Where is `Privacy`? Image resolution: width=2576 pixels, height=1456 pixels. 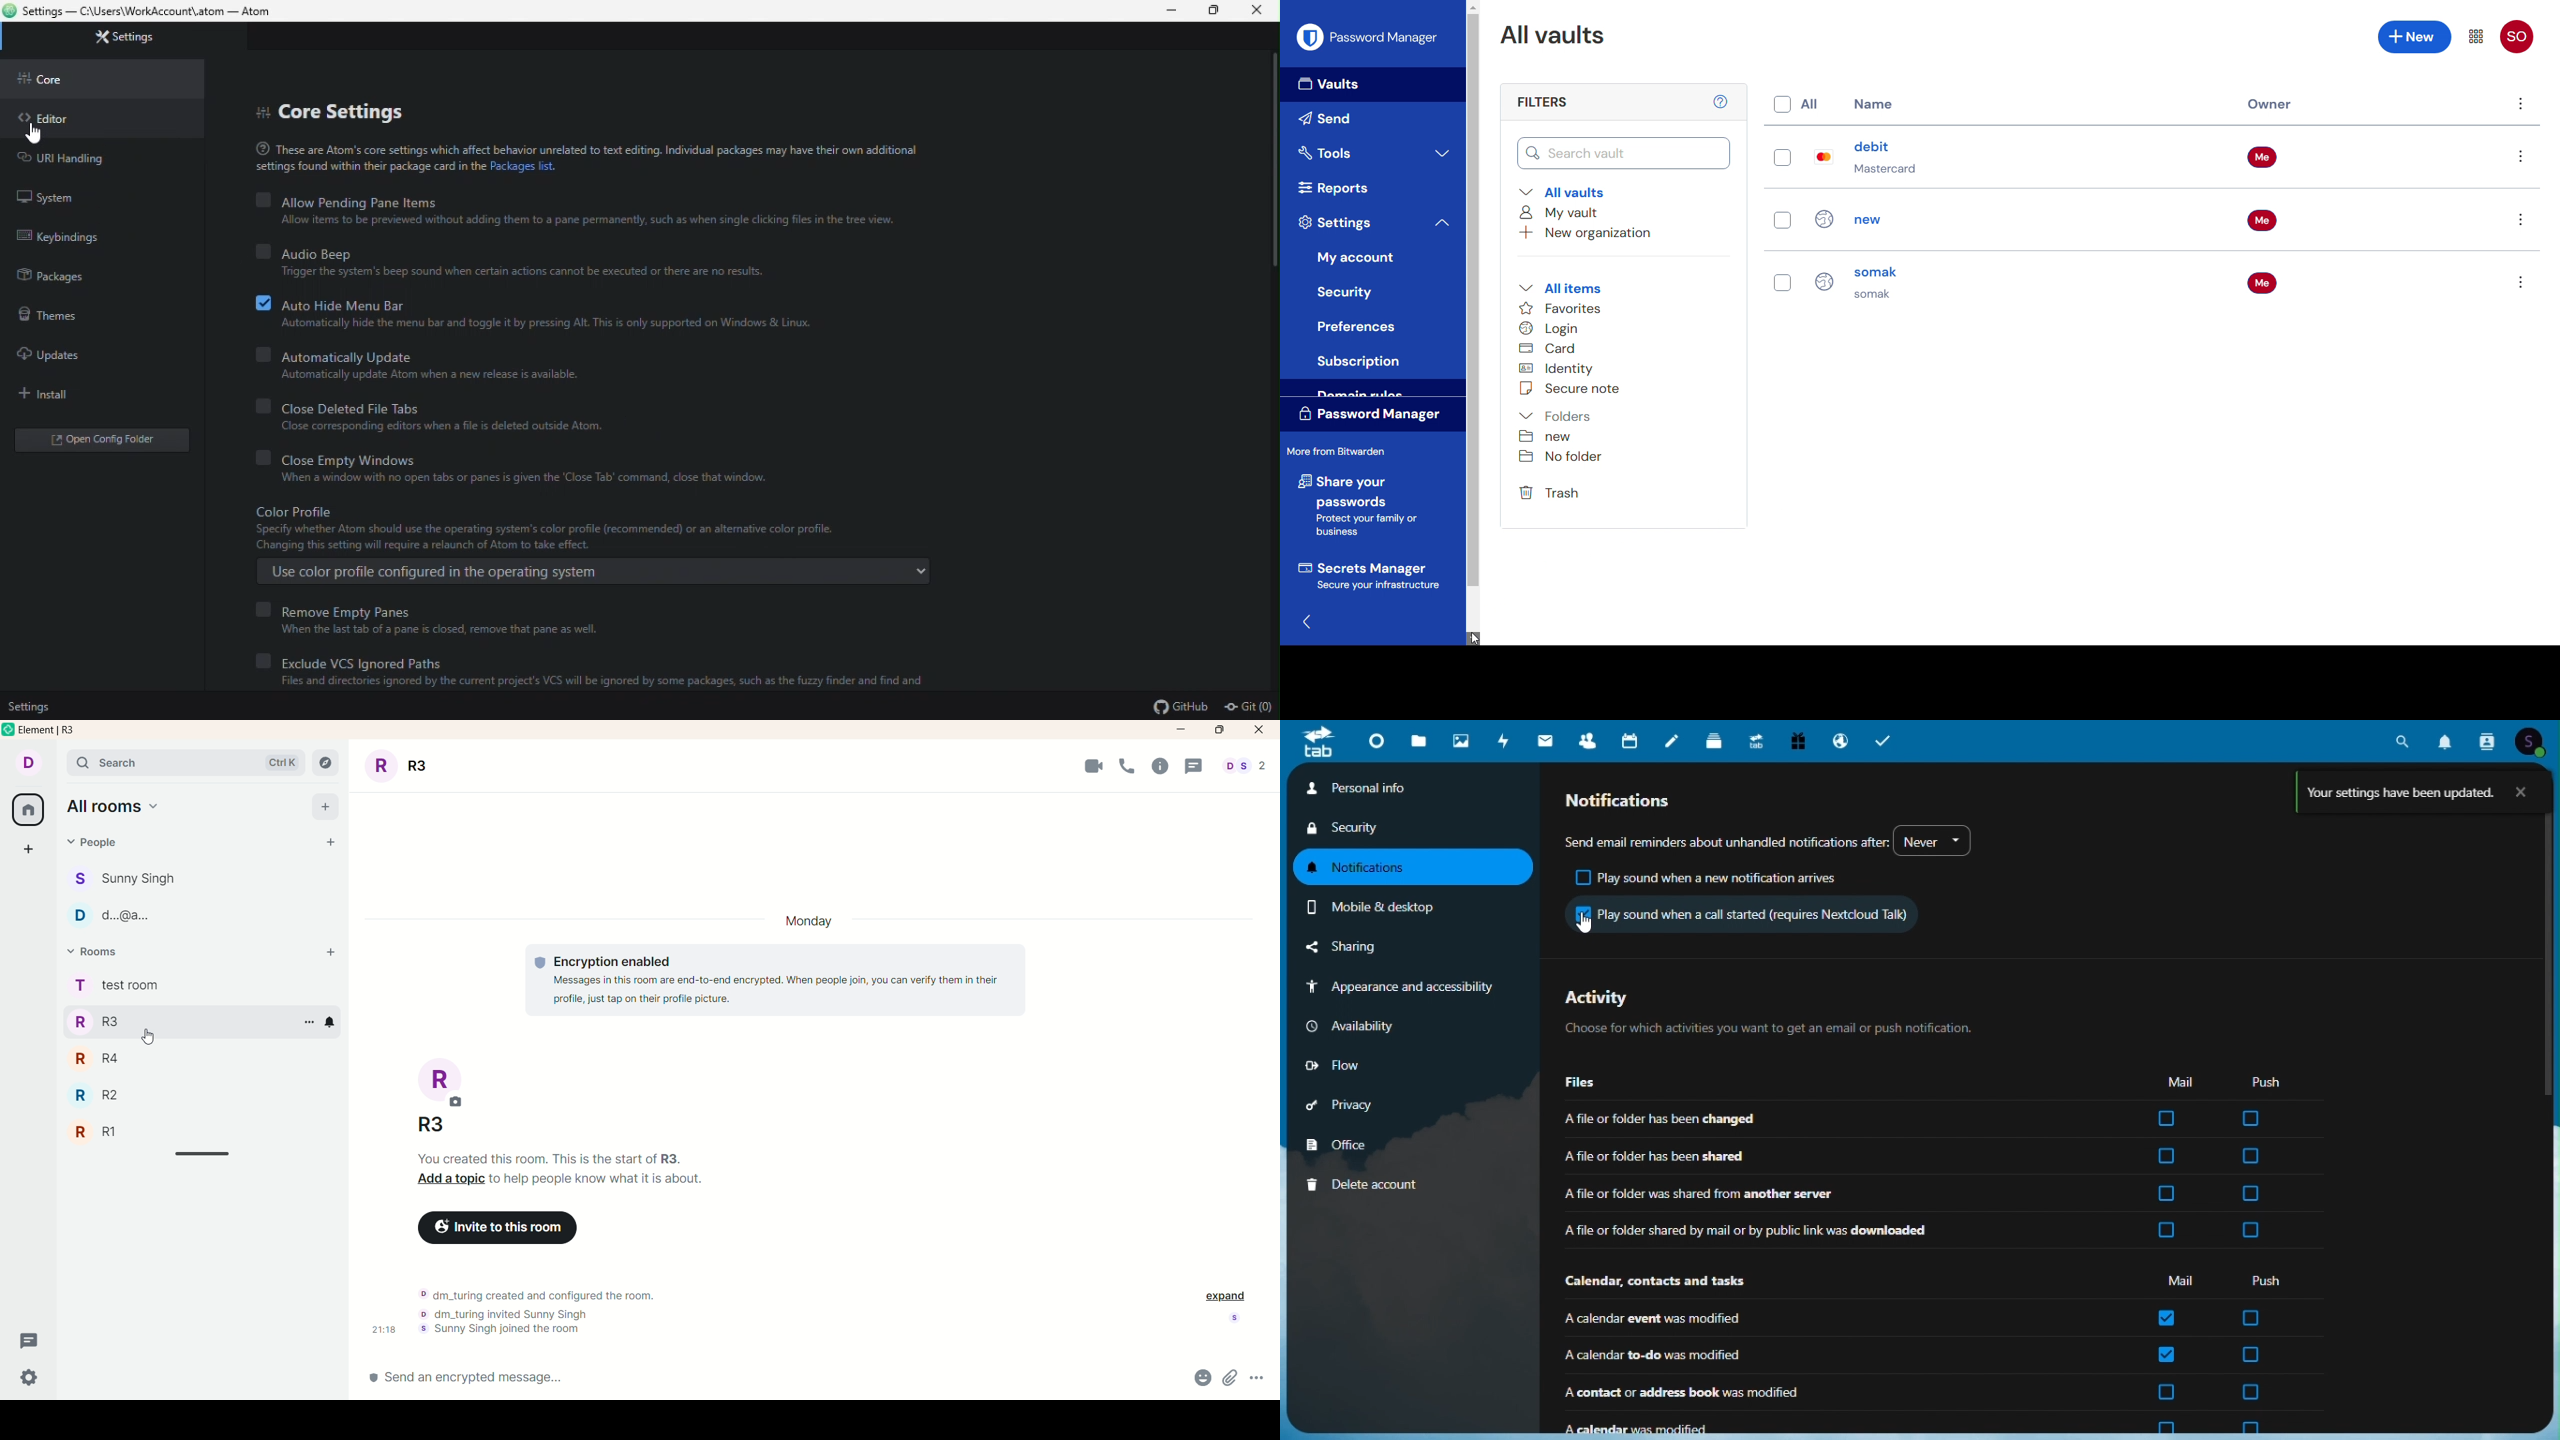 Privacy is located at coordinates (1350, 1101).